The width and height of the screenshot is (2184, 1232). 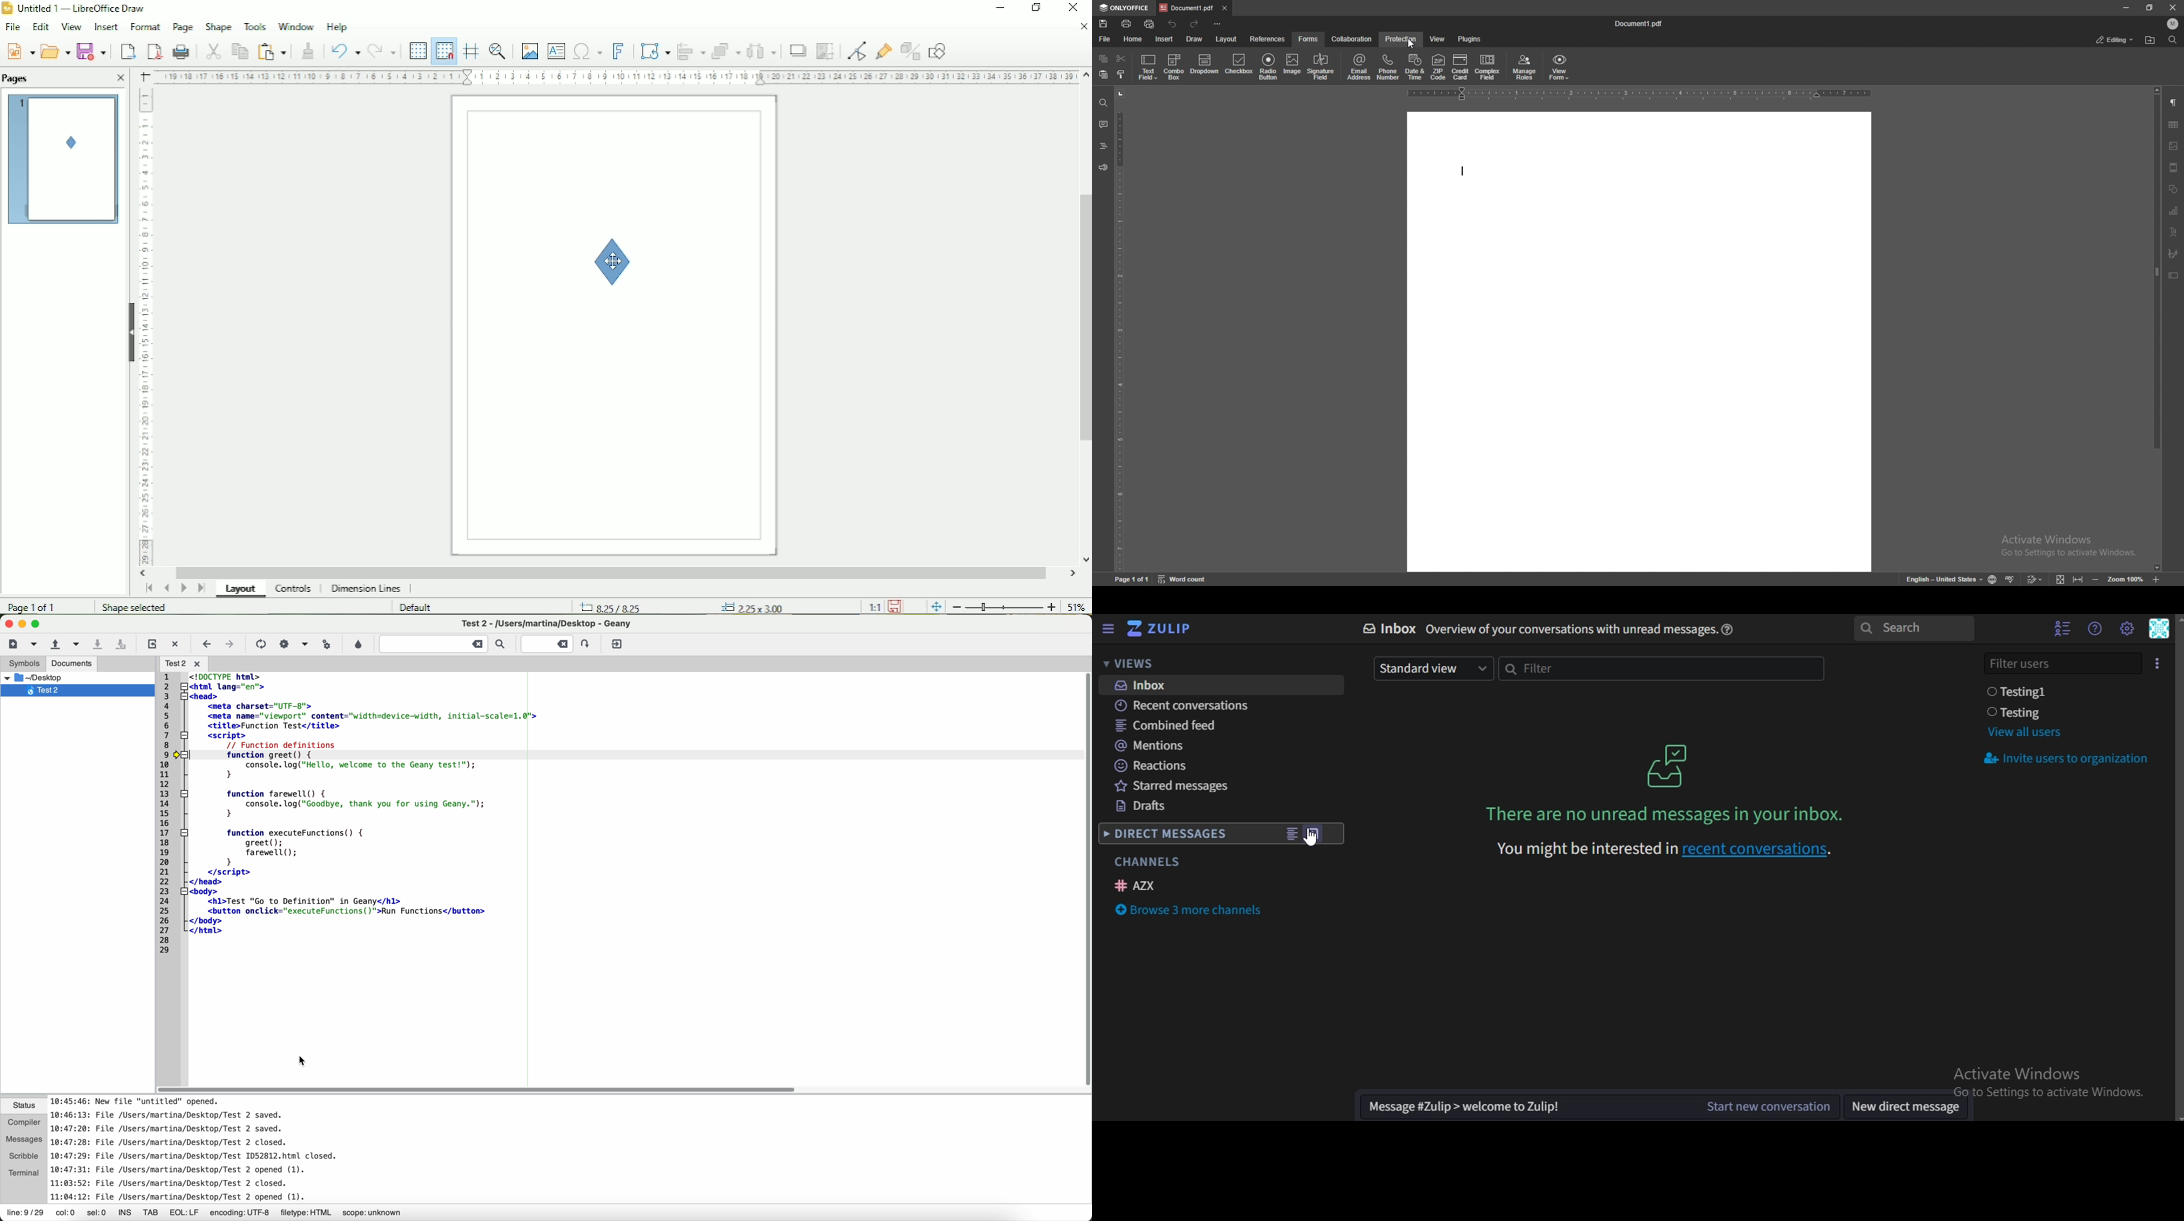 What do you see at coordinates (212, 50) in the screenshot?
I see `Cut` at bounding box center [212, 50].